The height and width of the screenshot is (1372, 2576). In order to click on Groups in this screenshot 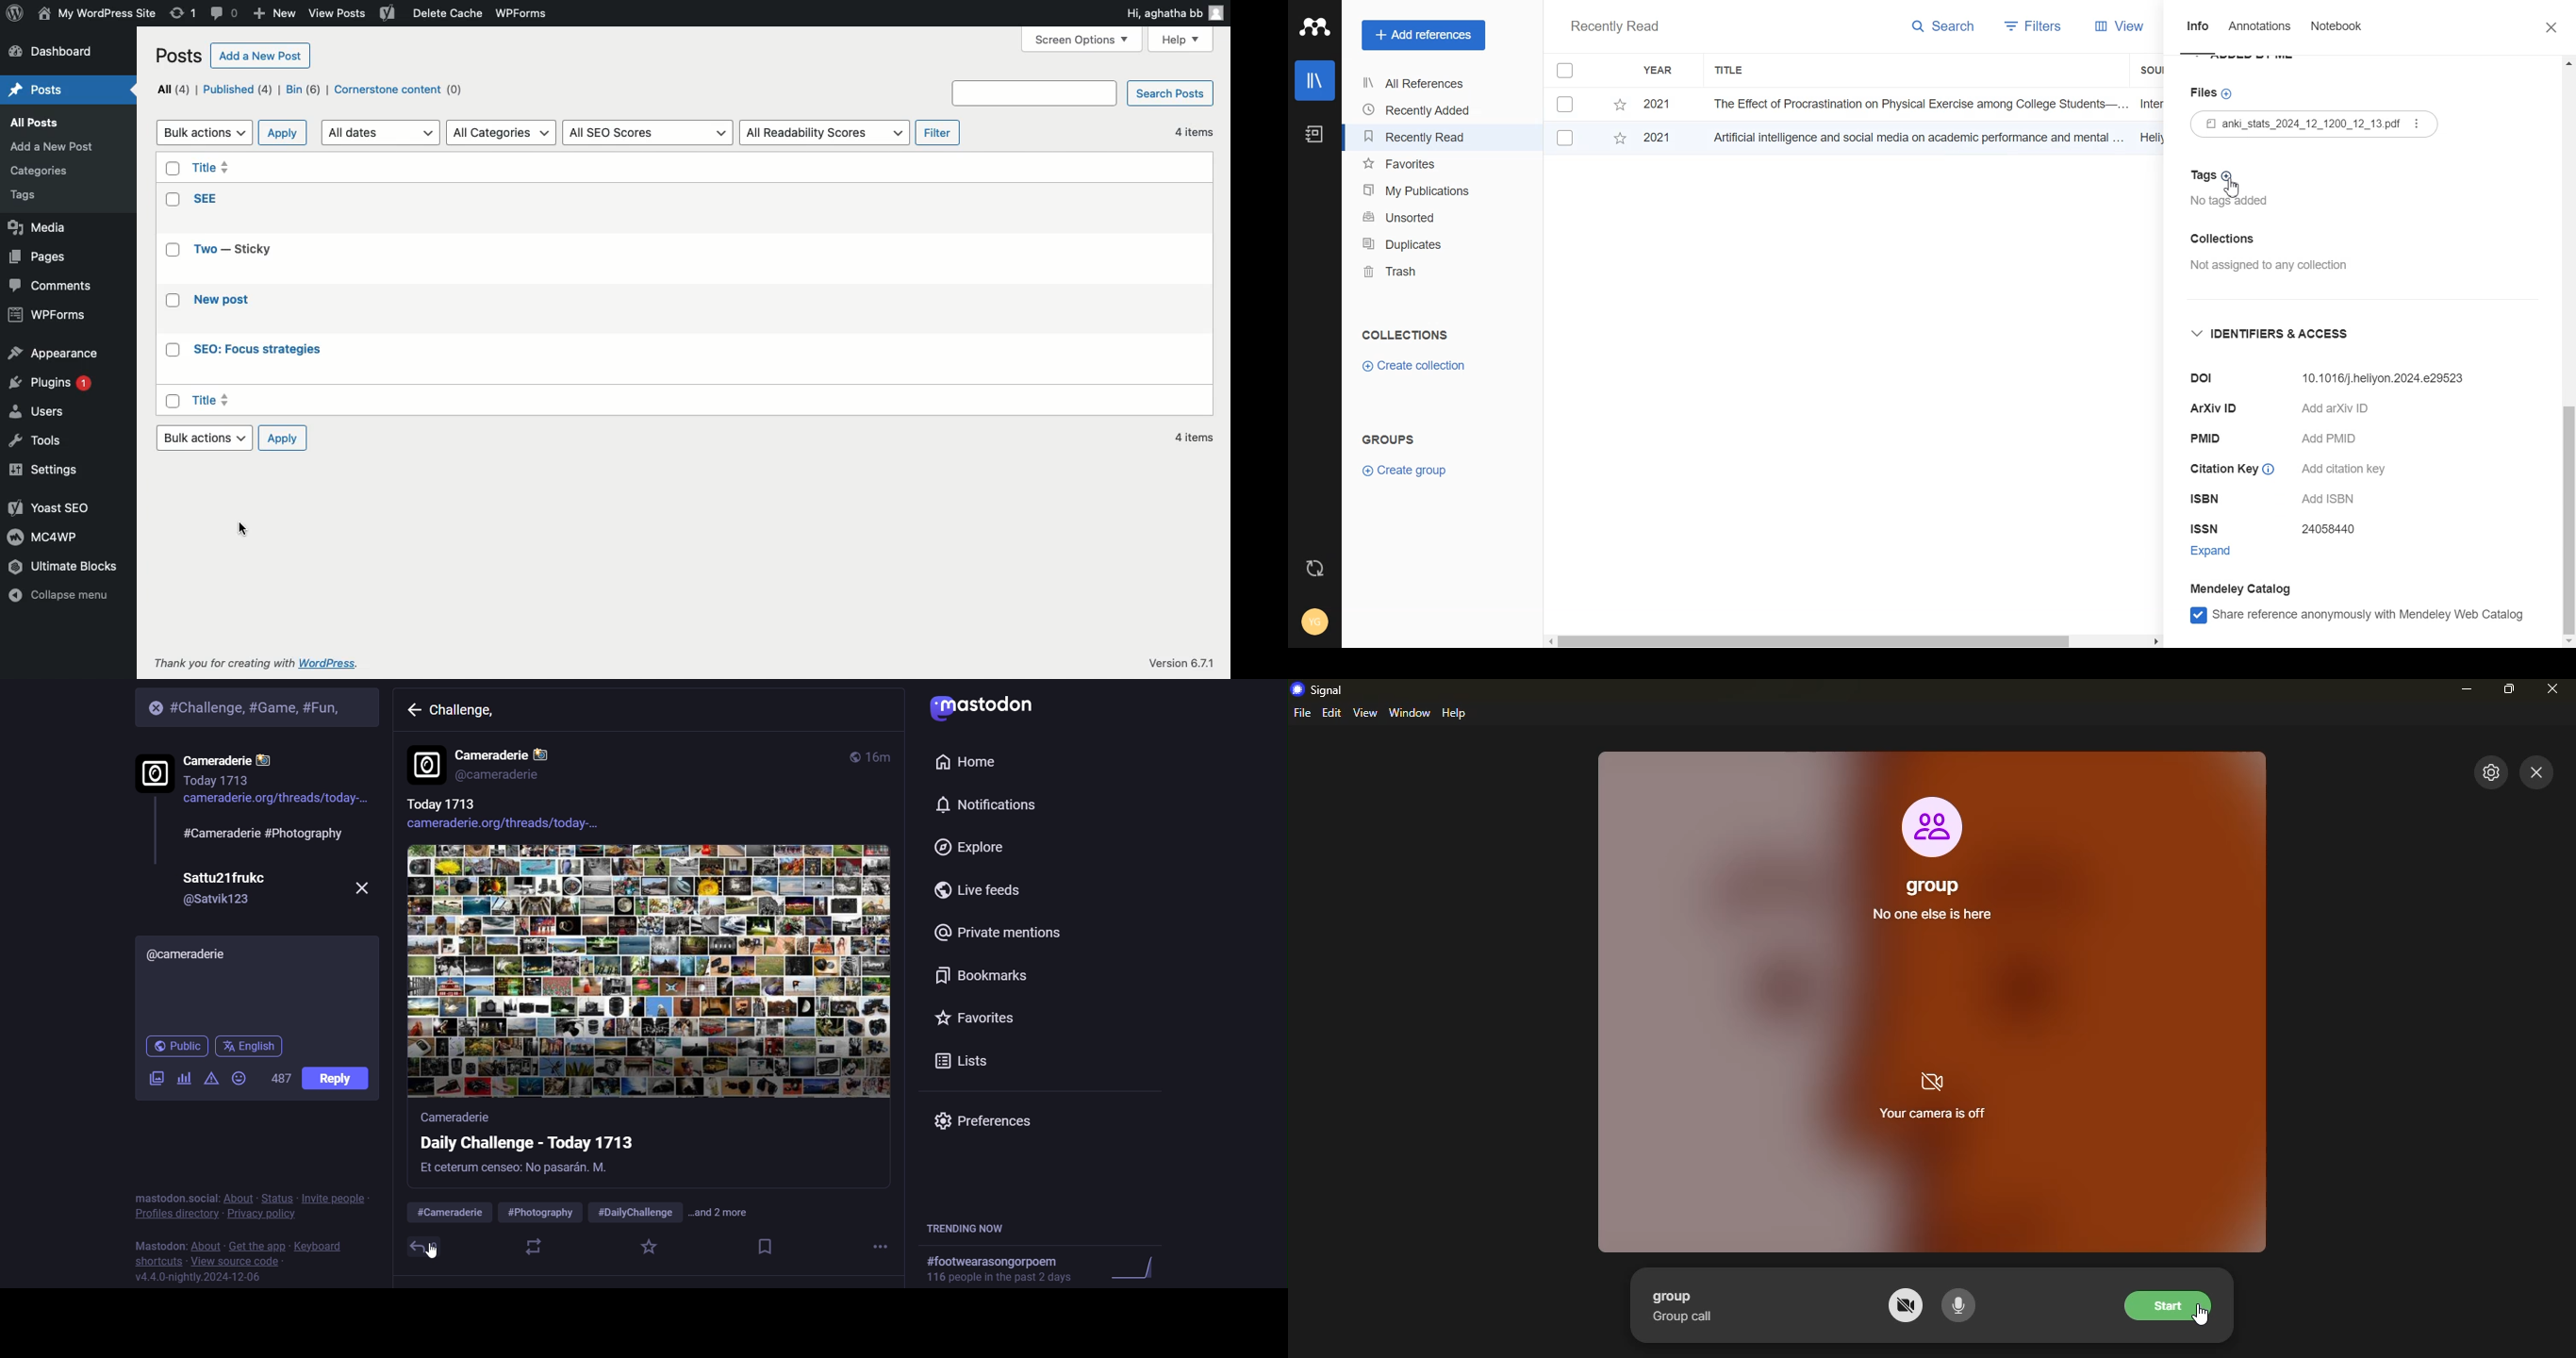, I will do `click(1392, 439)`.